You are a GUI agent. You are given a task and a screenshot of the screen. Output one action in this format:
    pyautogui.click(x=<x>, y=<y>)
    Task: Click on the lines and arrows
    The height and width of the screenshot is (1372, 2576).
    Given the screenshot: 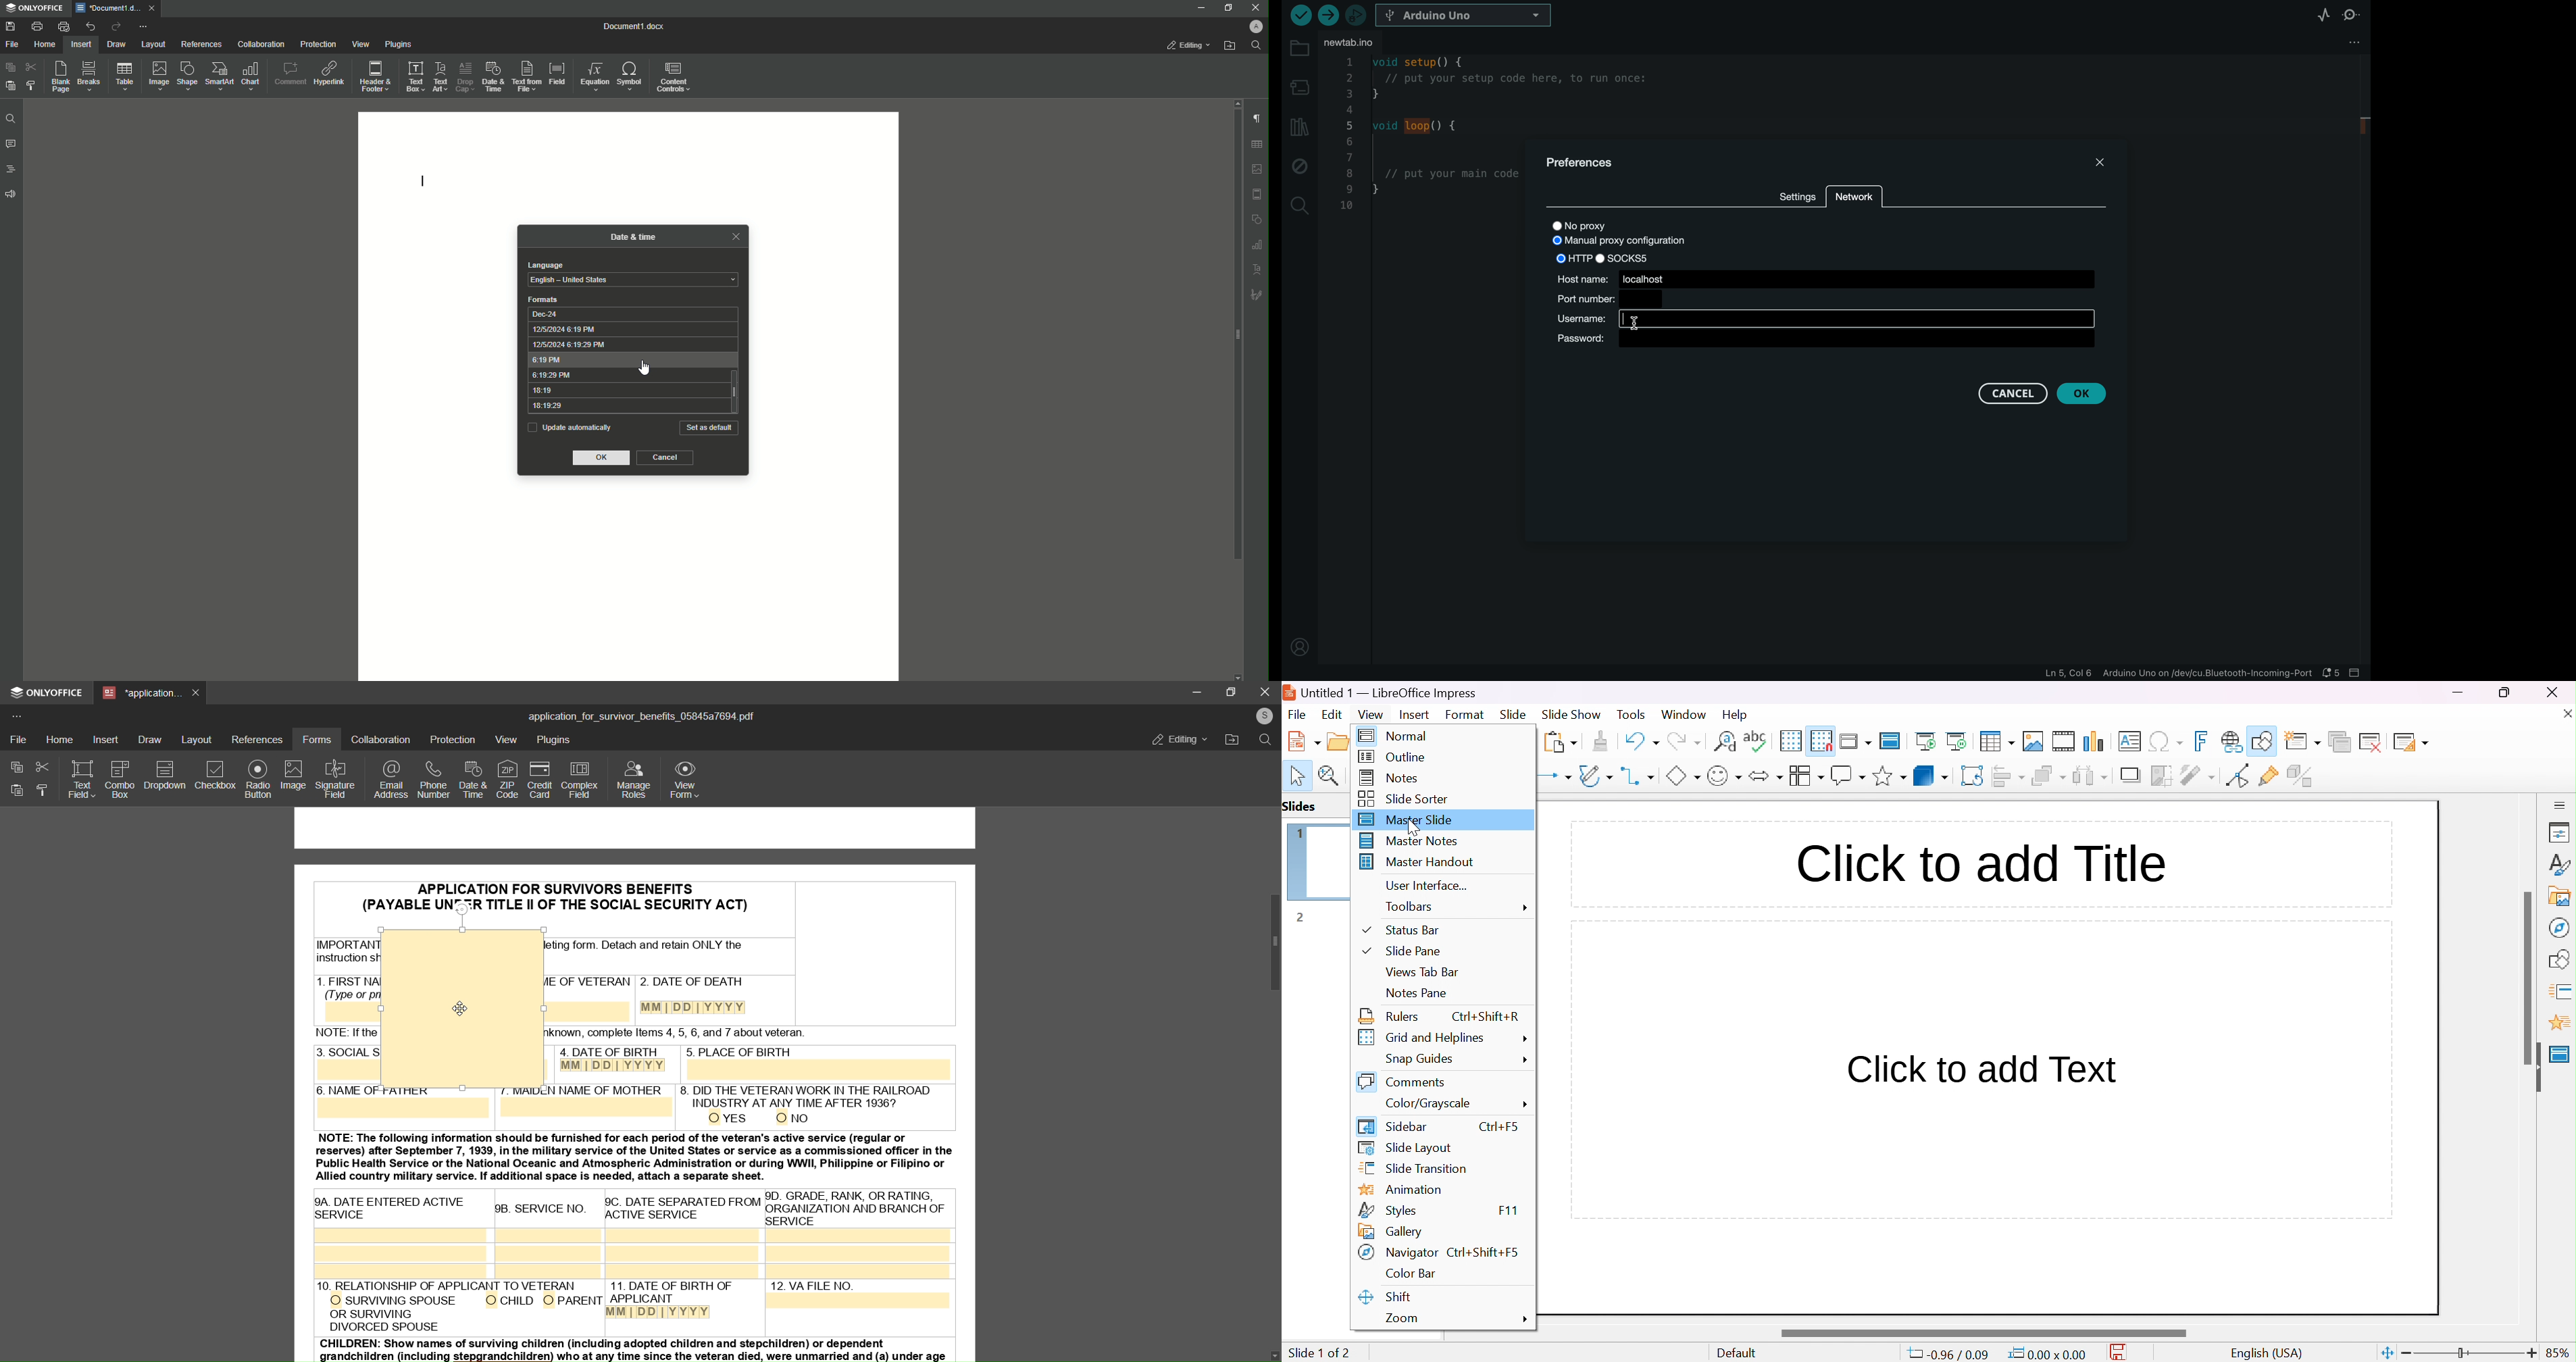 What is the action you would take?
    pyautogui.click(x=1554, y=776)
    